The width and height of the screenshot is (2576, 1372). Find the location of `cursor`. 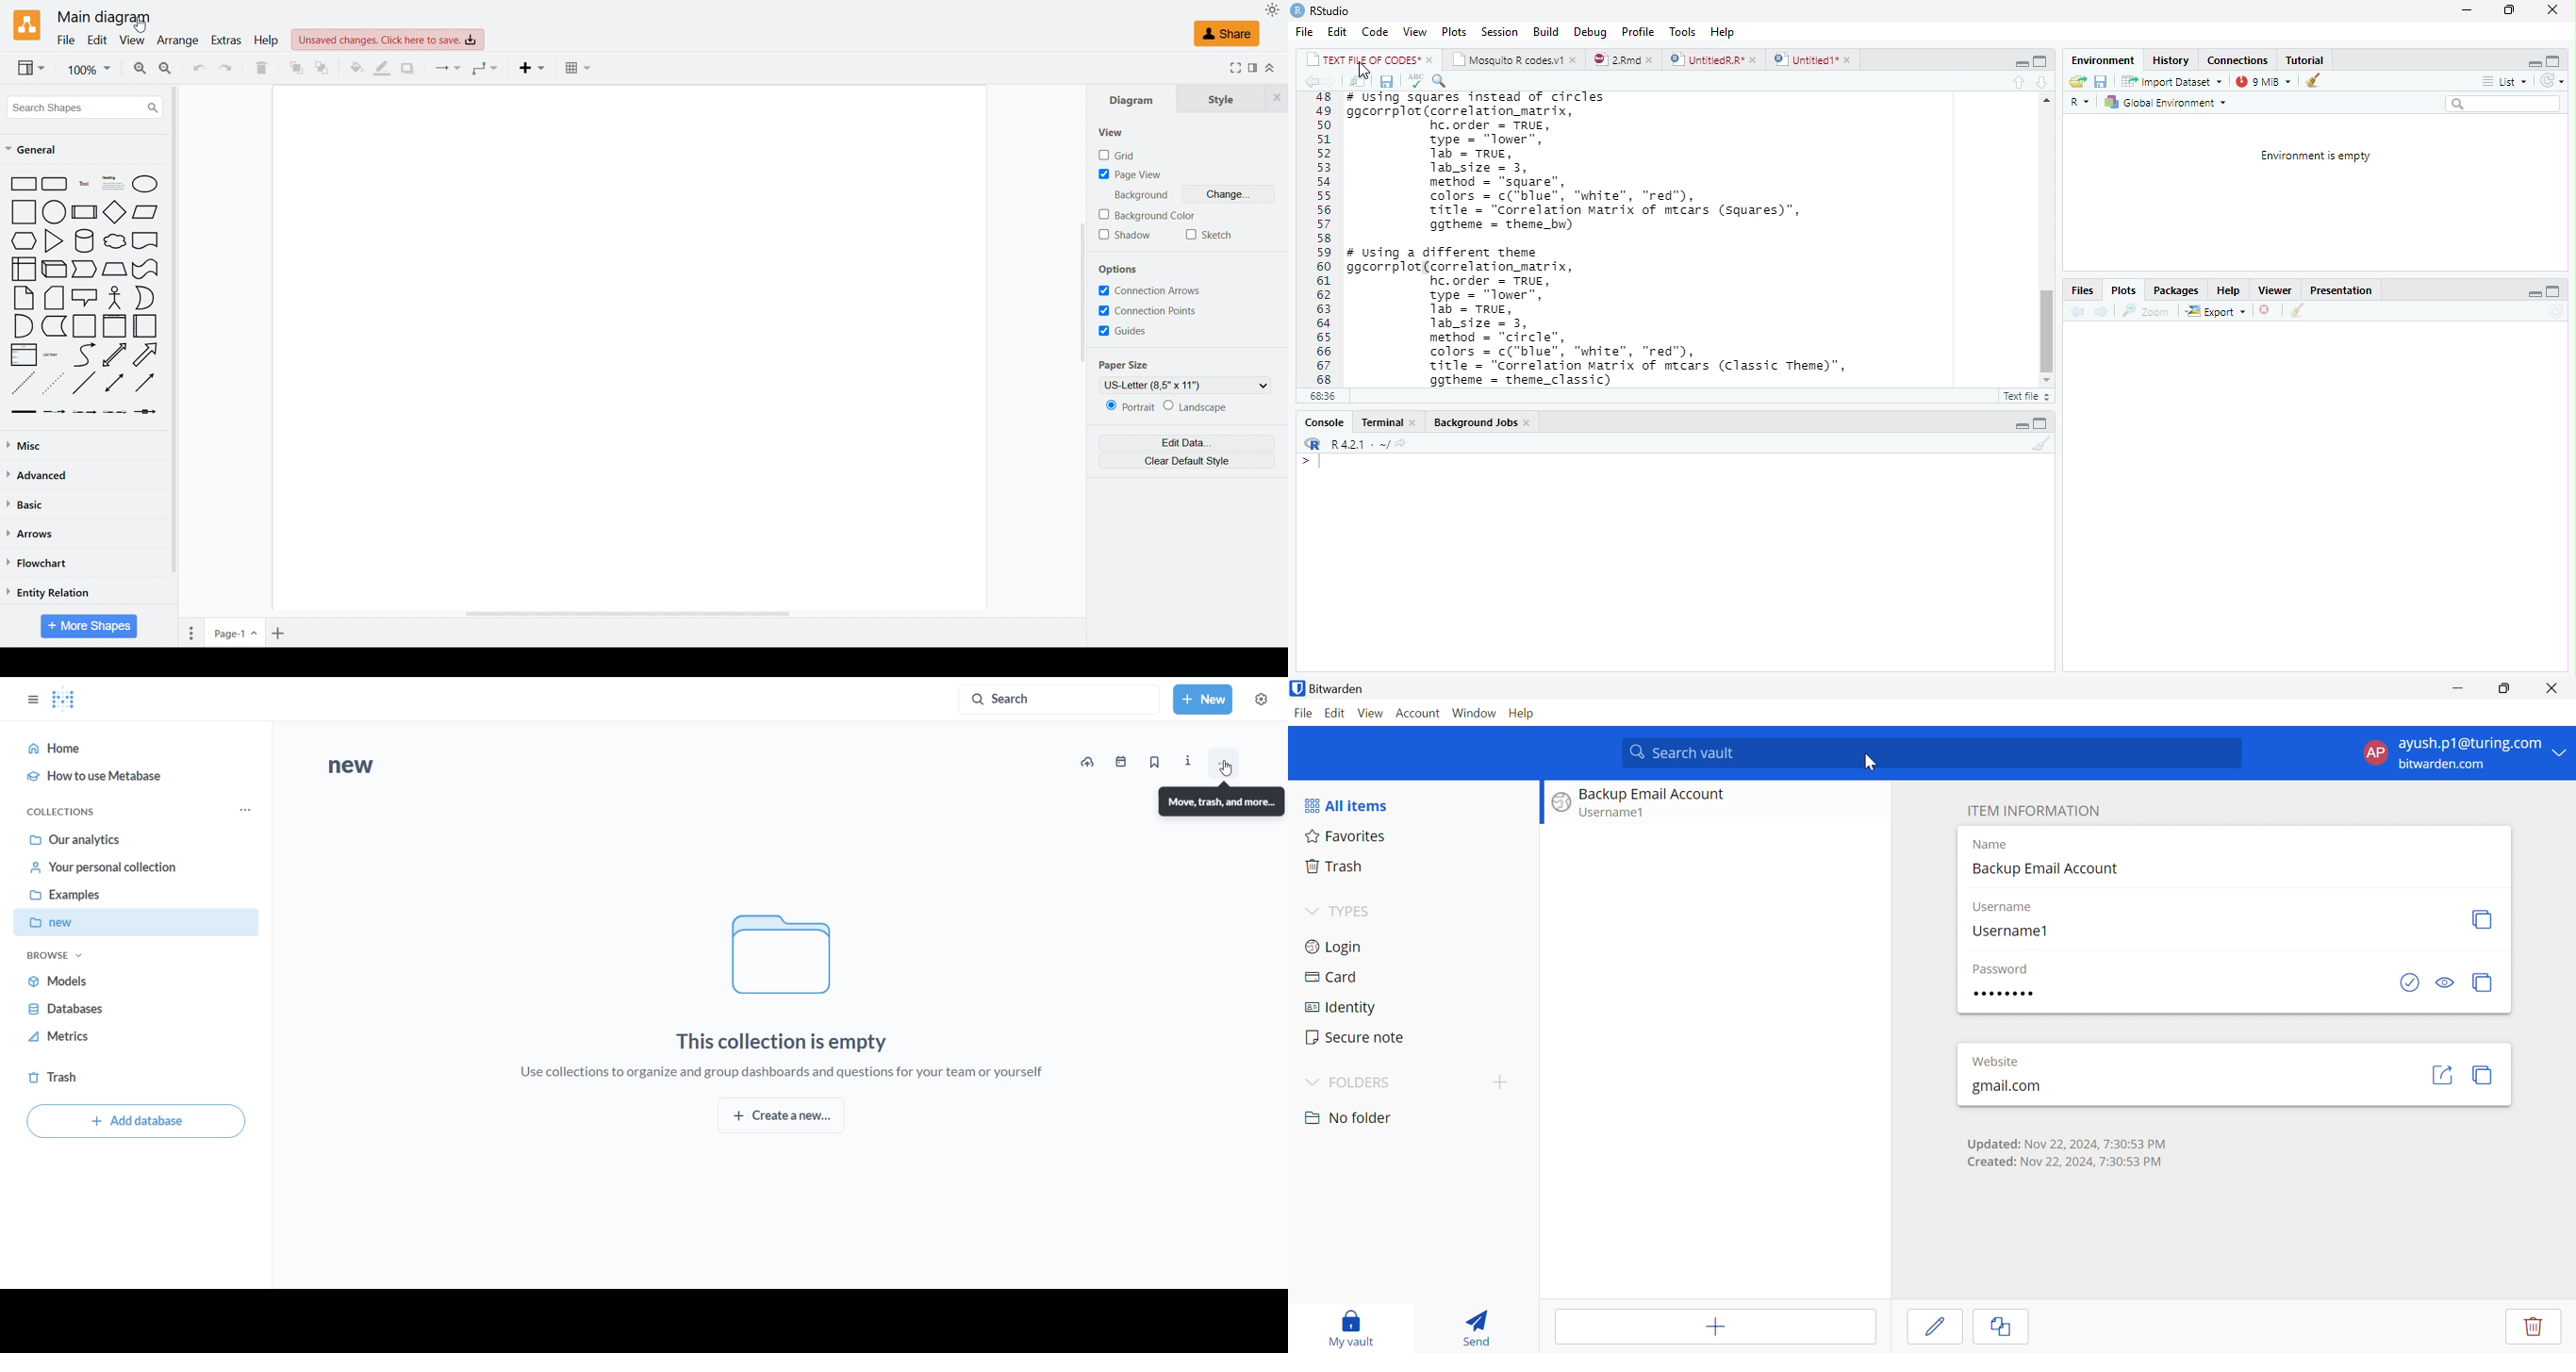

cursor is located at coordinates (1362, 71).